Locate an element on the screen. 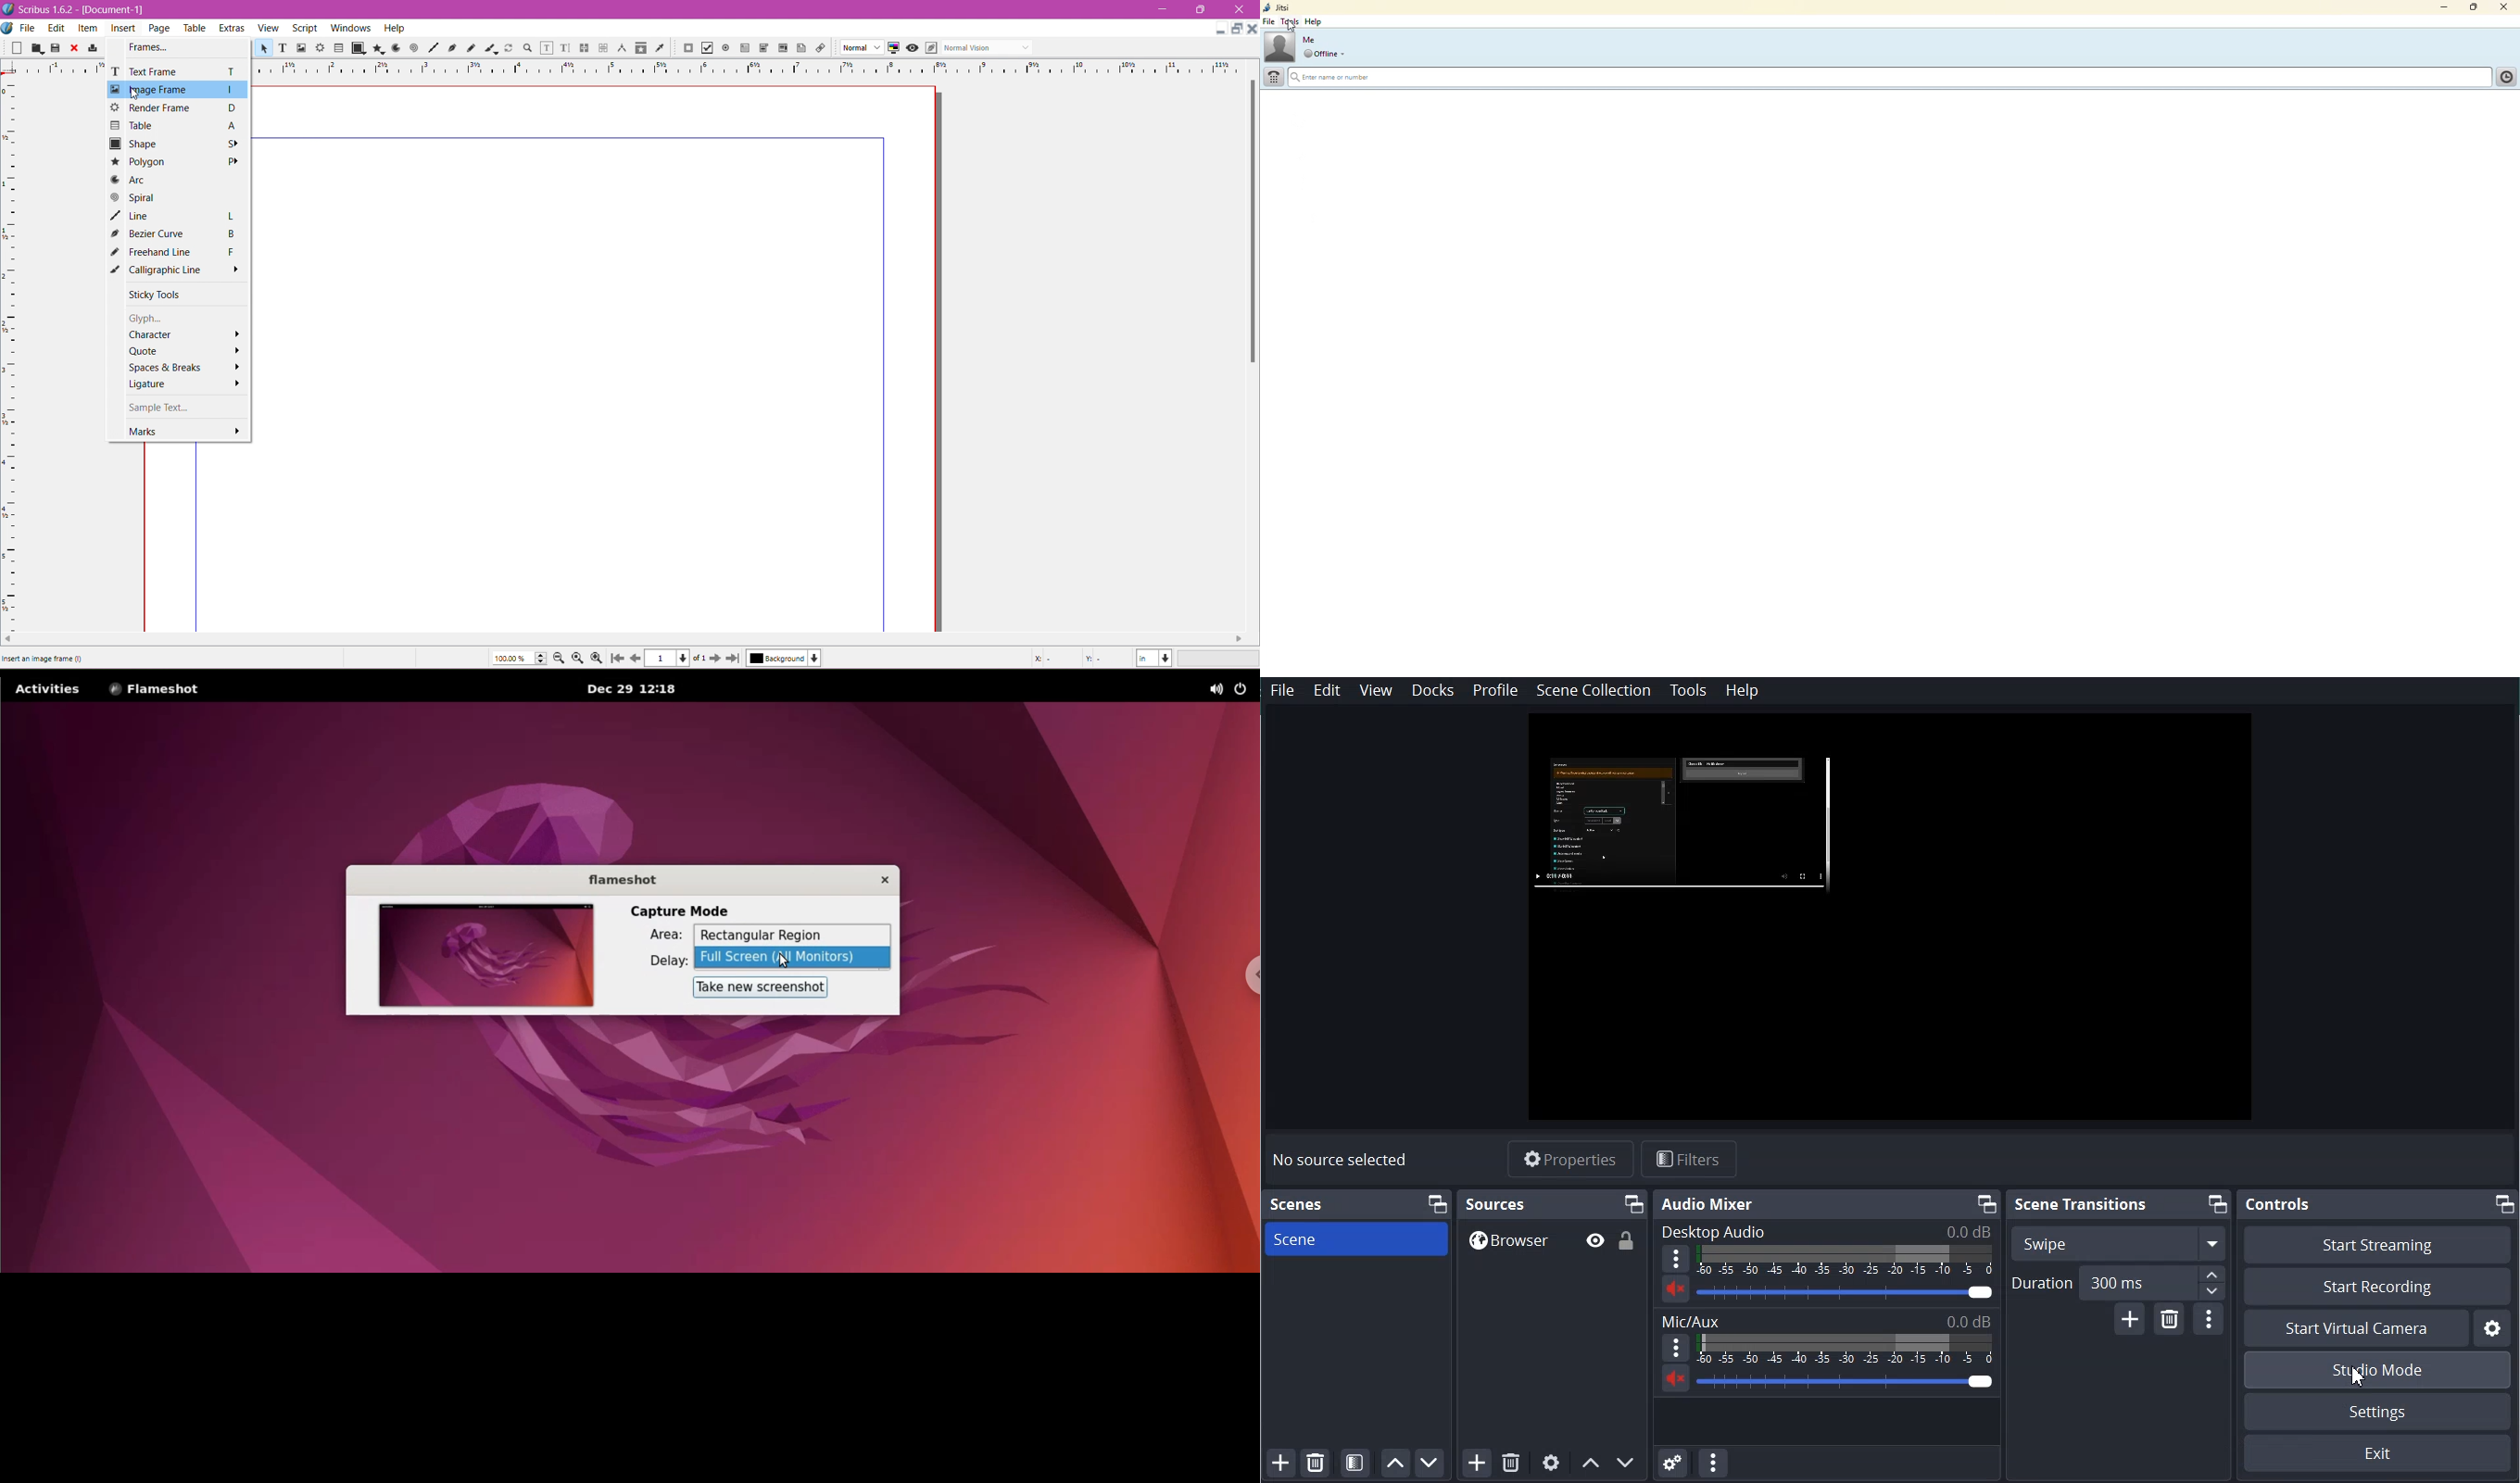  Help is located at coordinates (1743, 690).